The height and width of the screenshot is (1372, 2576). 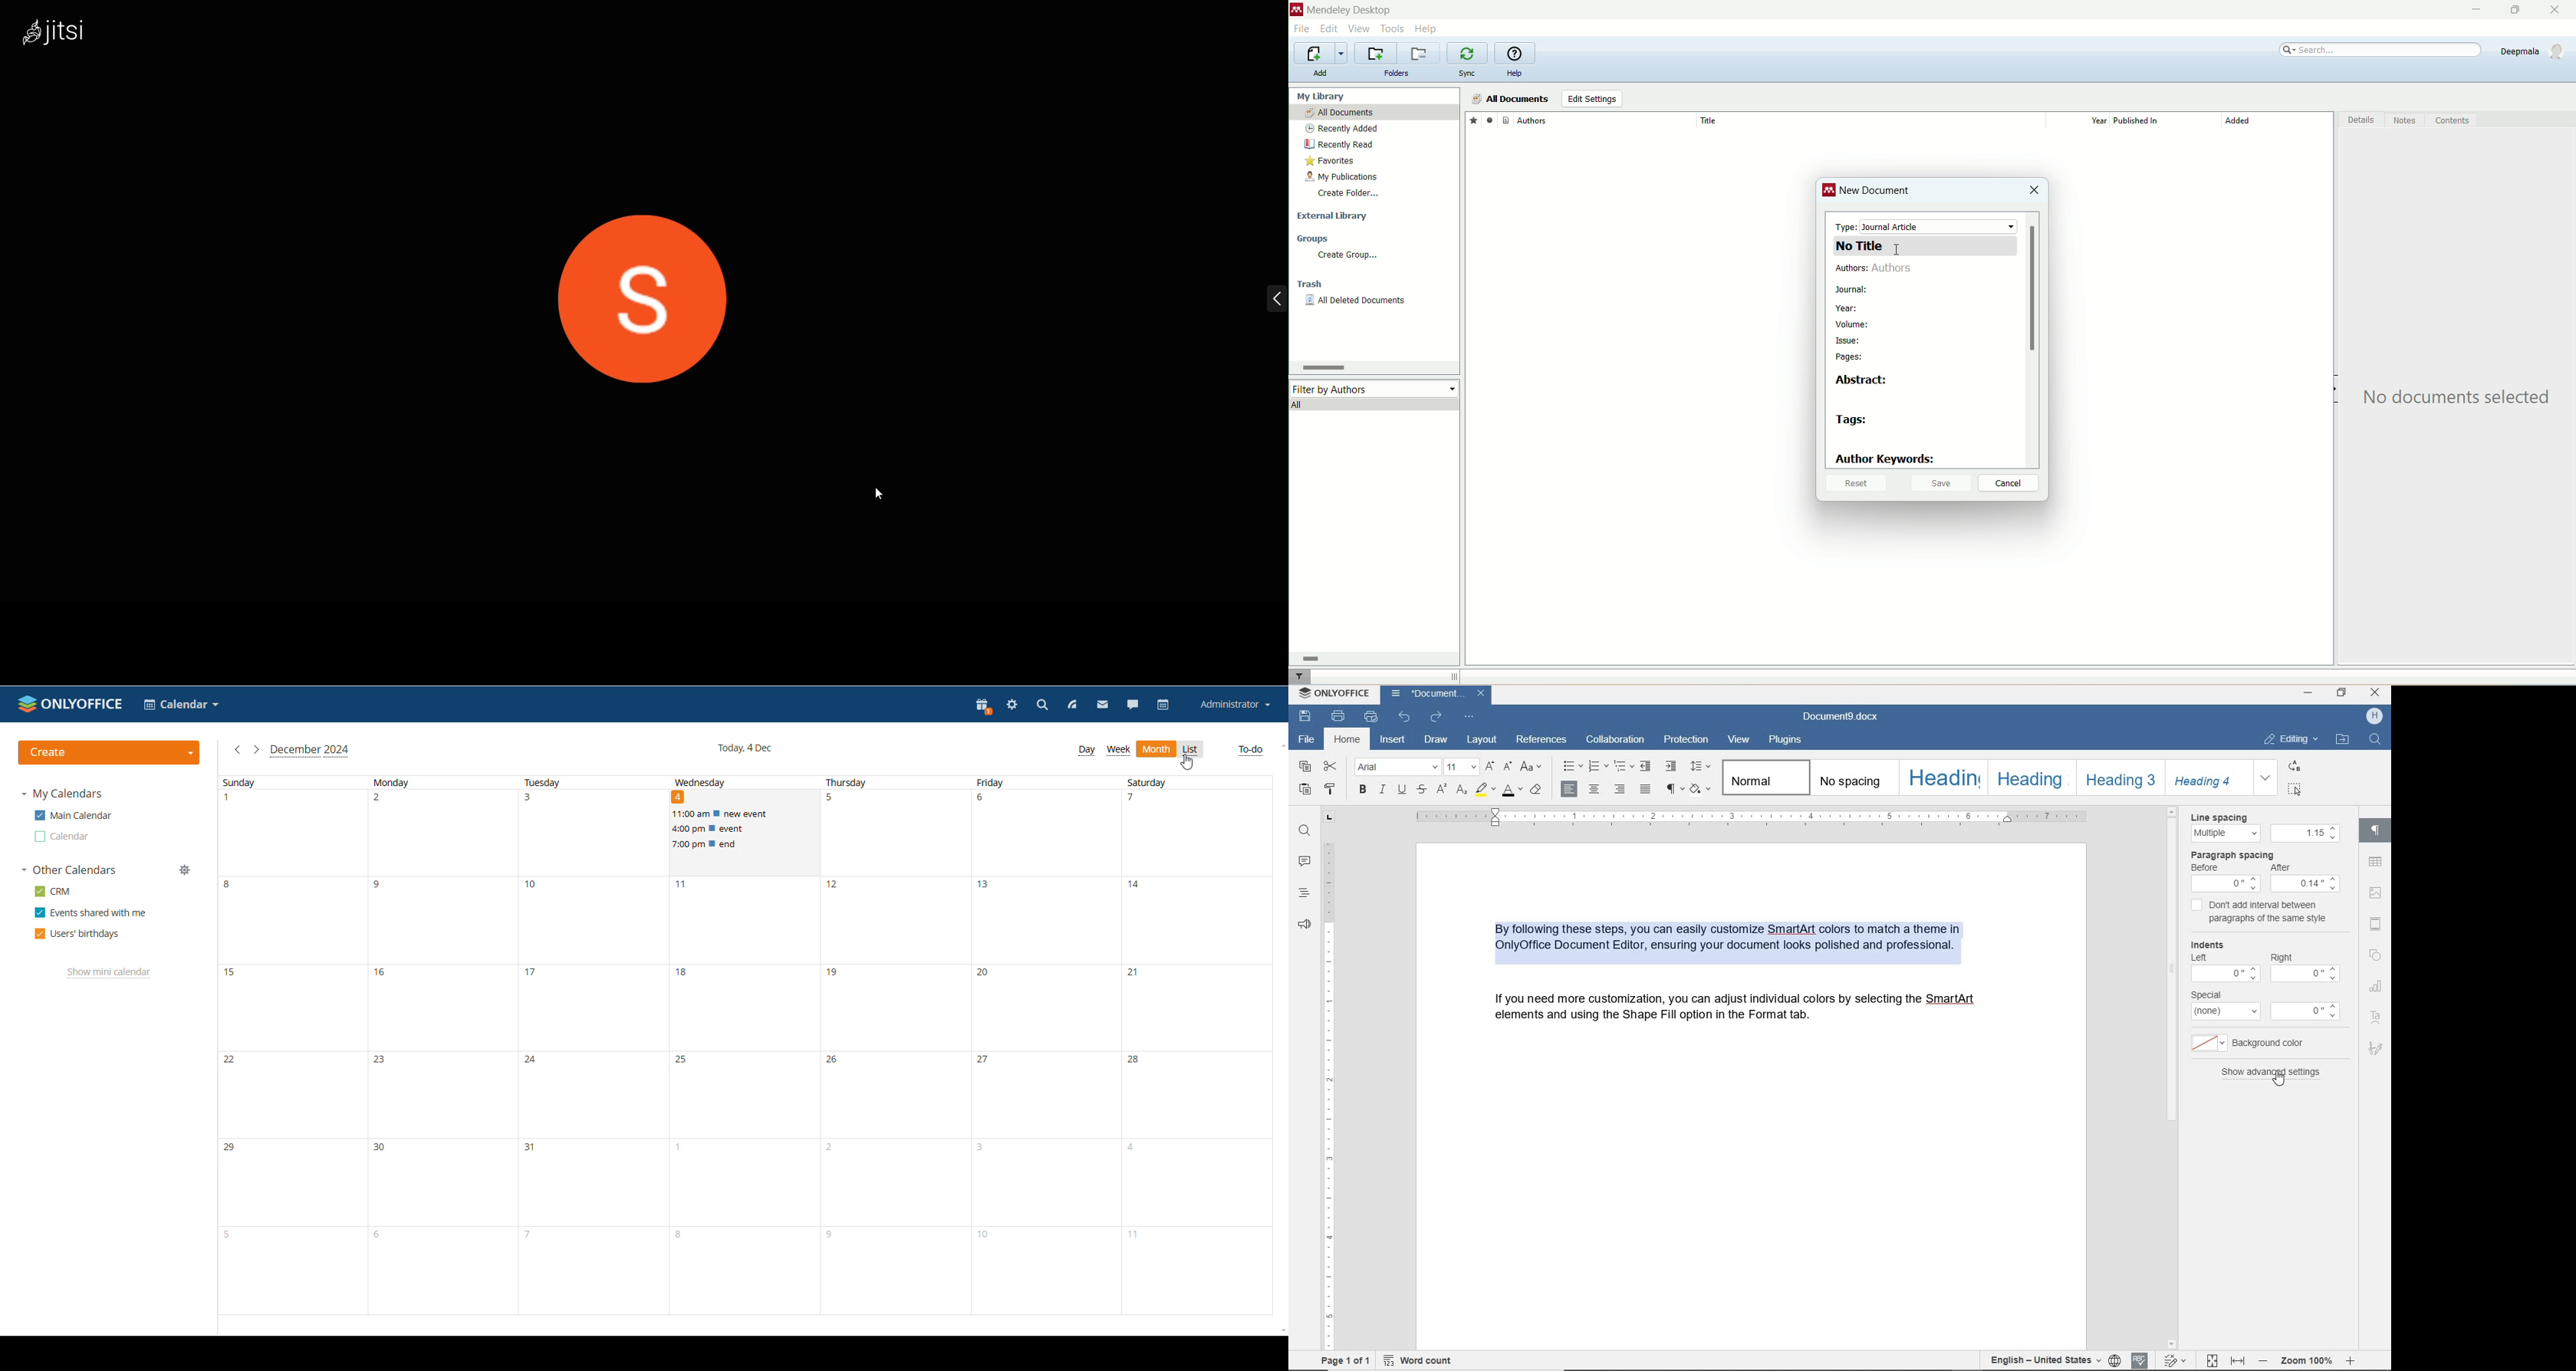 I want to click on new document, so click(x=1877, y=193).